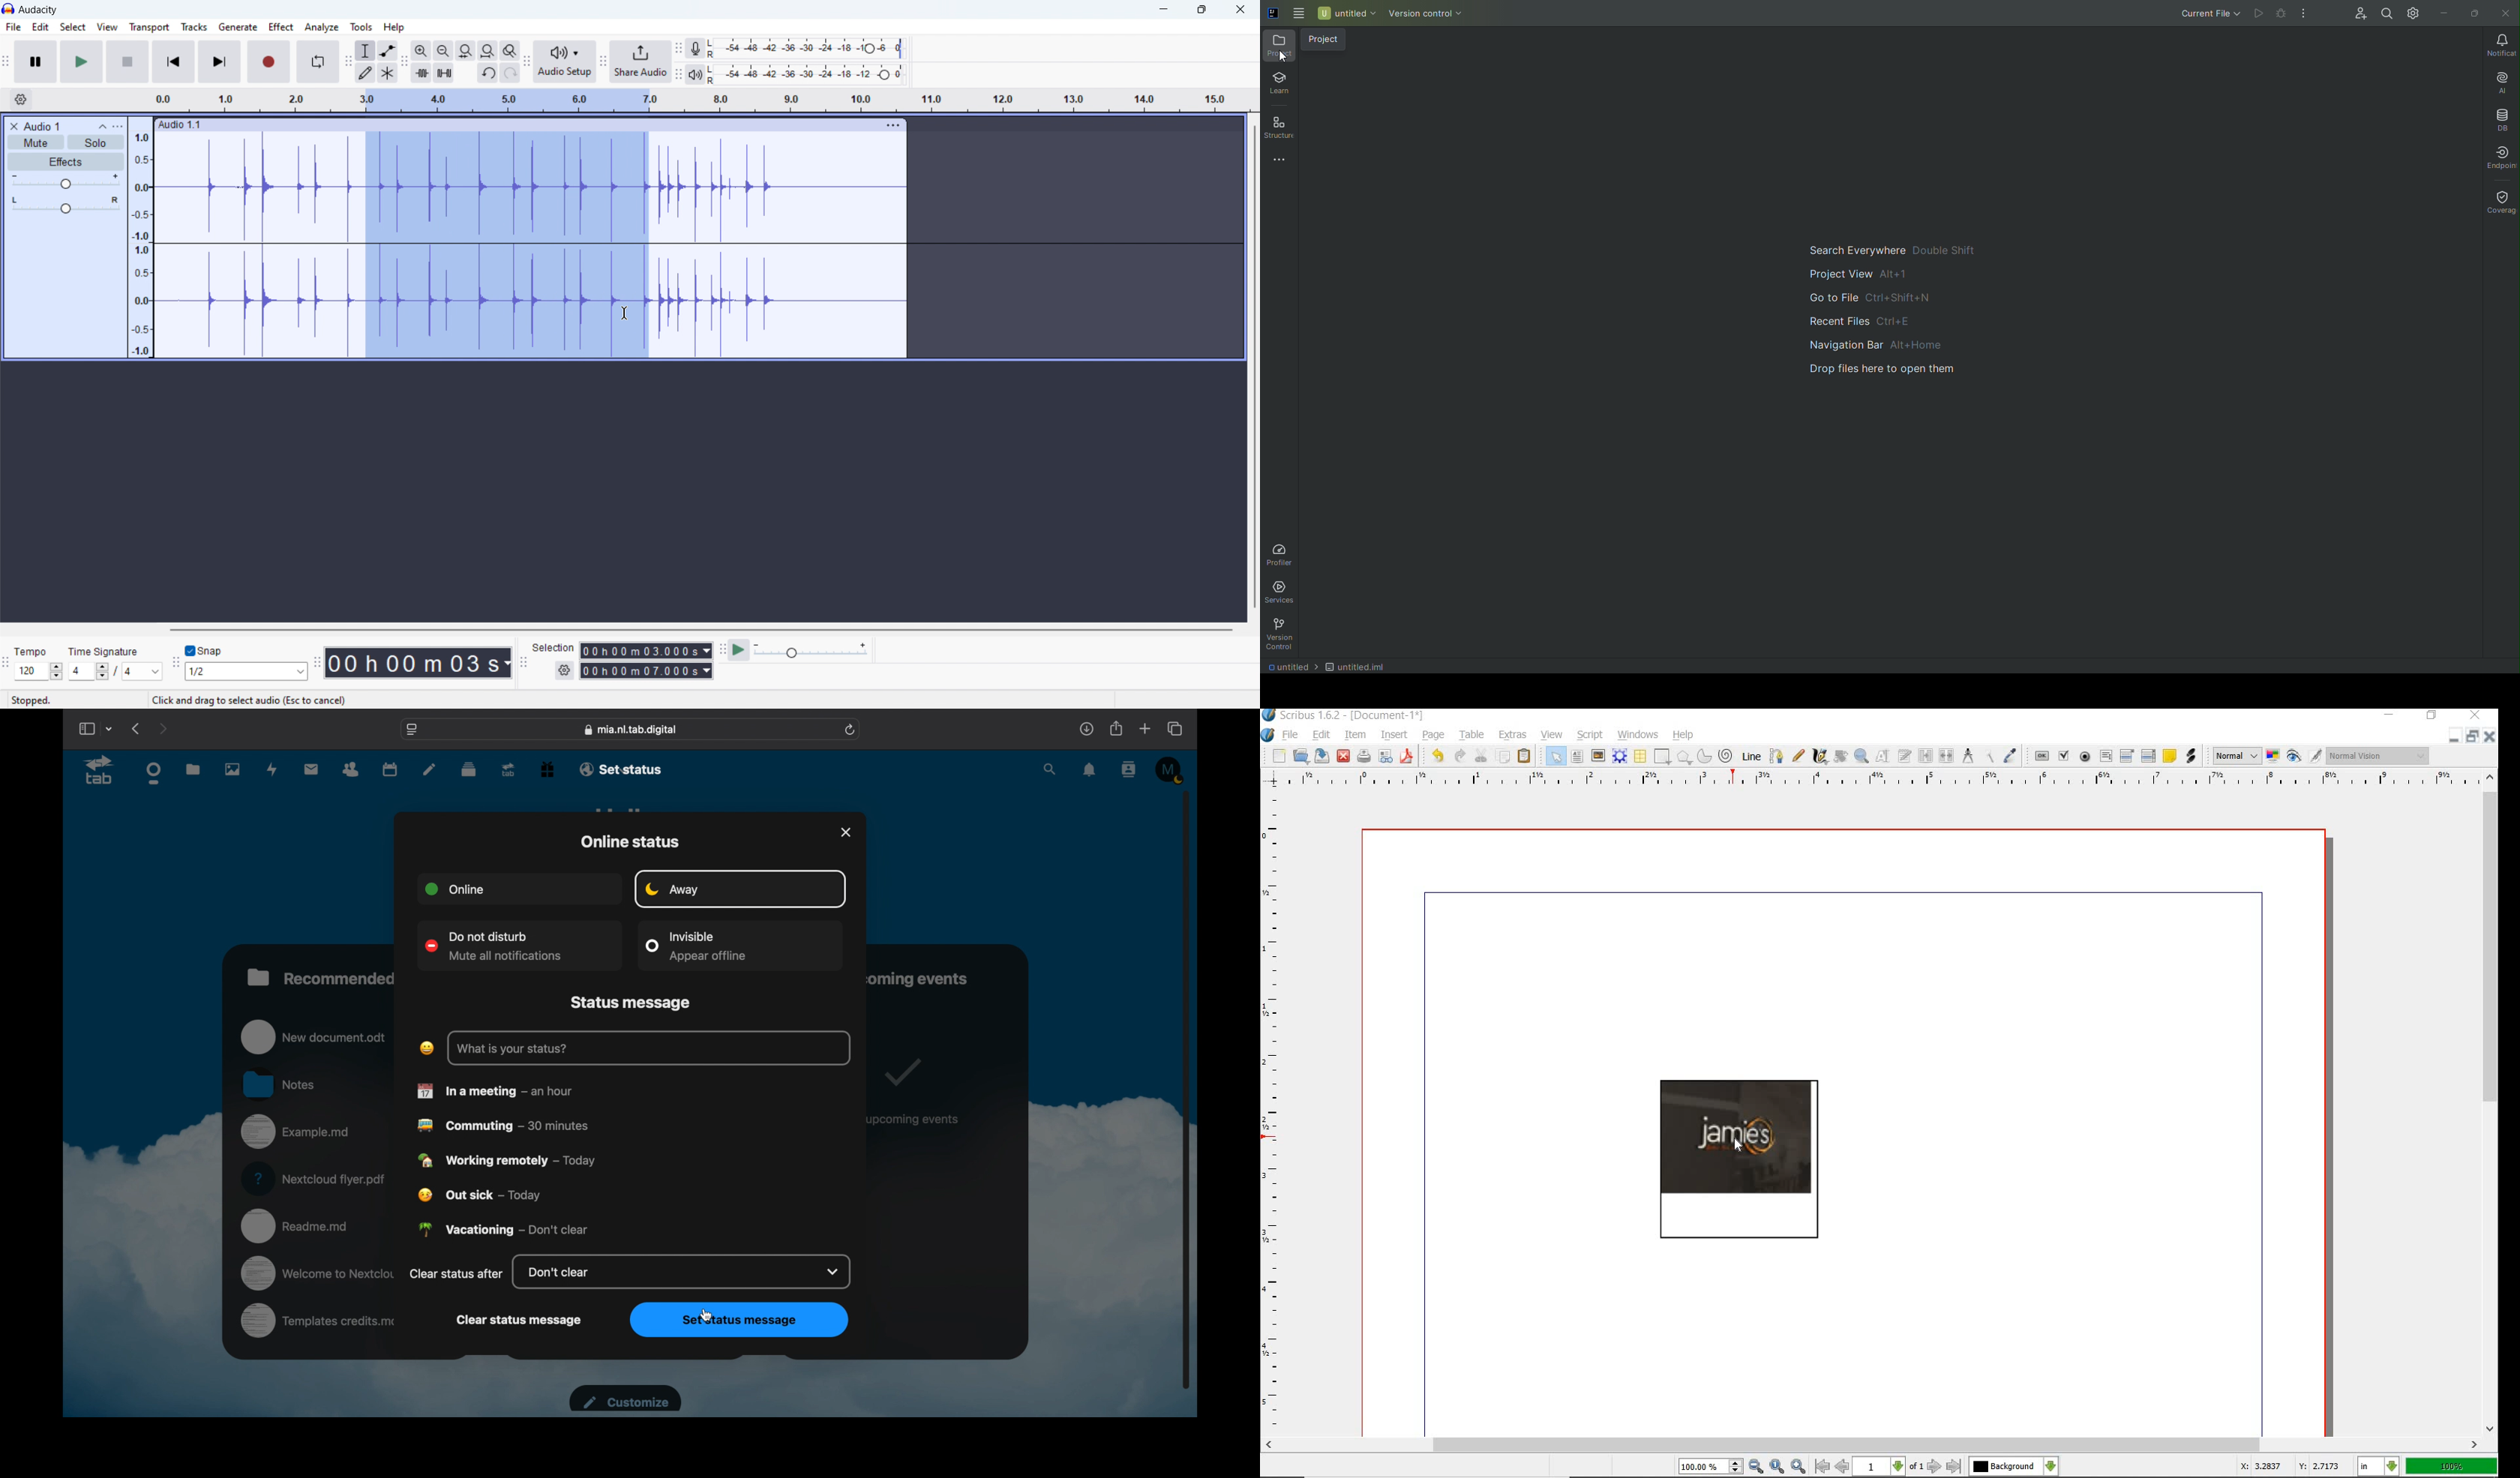 The width and height of the screenshot is (2520, 1484). I want to click on working remotely, so click(507, 1160).